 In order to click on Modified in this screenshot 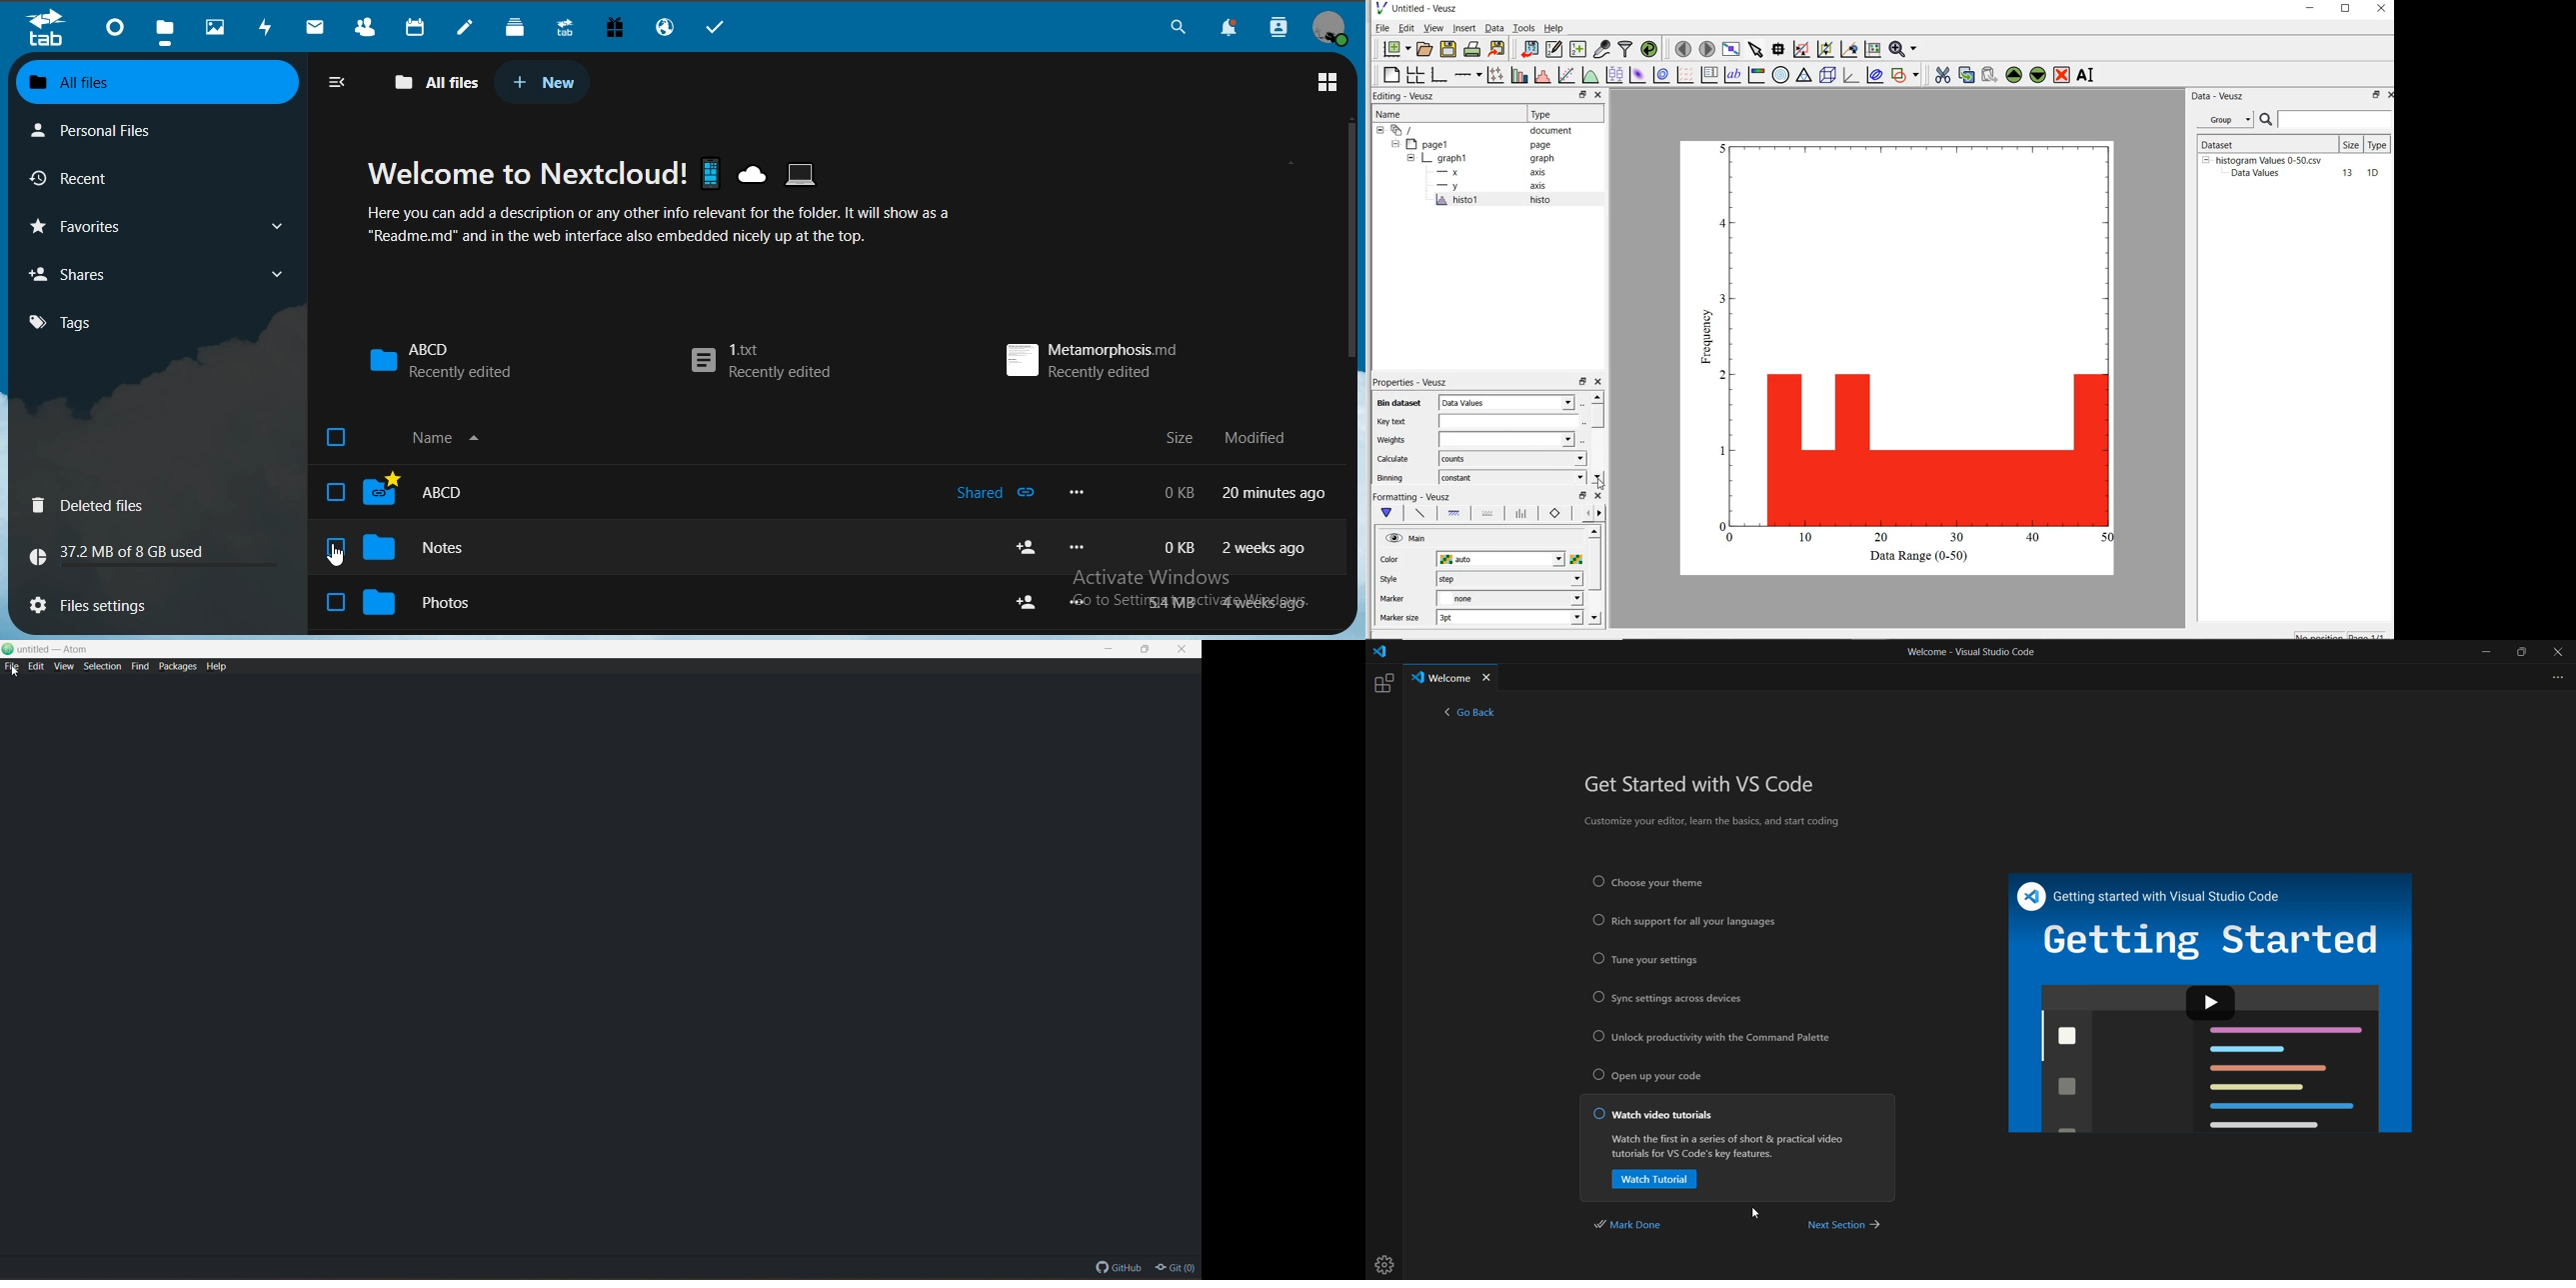, I will do `click(1259, 434)`.